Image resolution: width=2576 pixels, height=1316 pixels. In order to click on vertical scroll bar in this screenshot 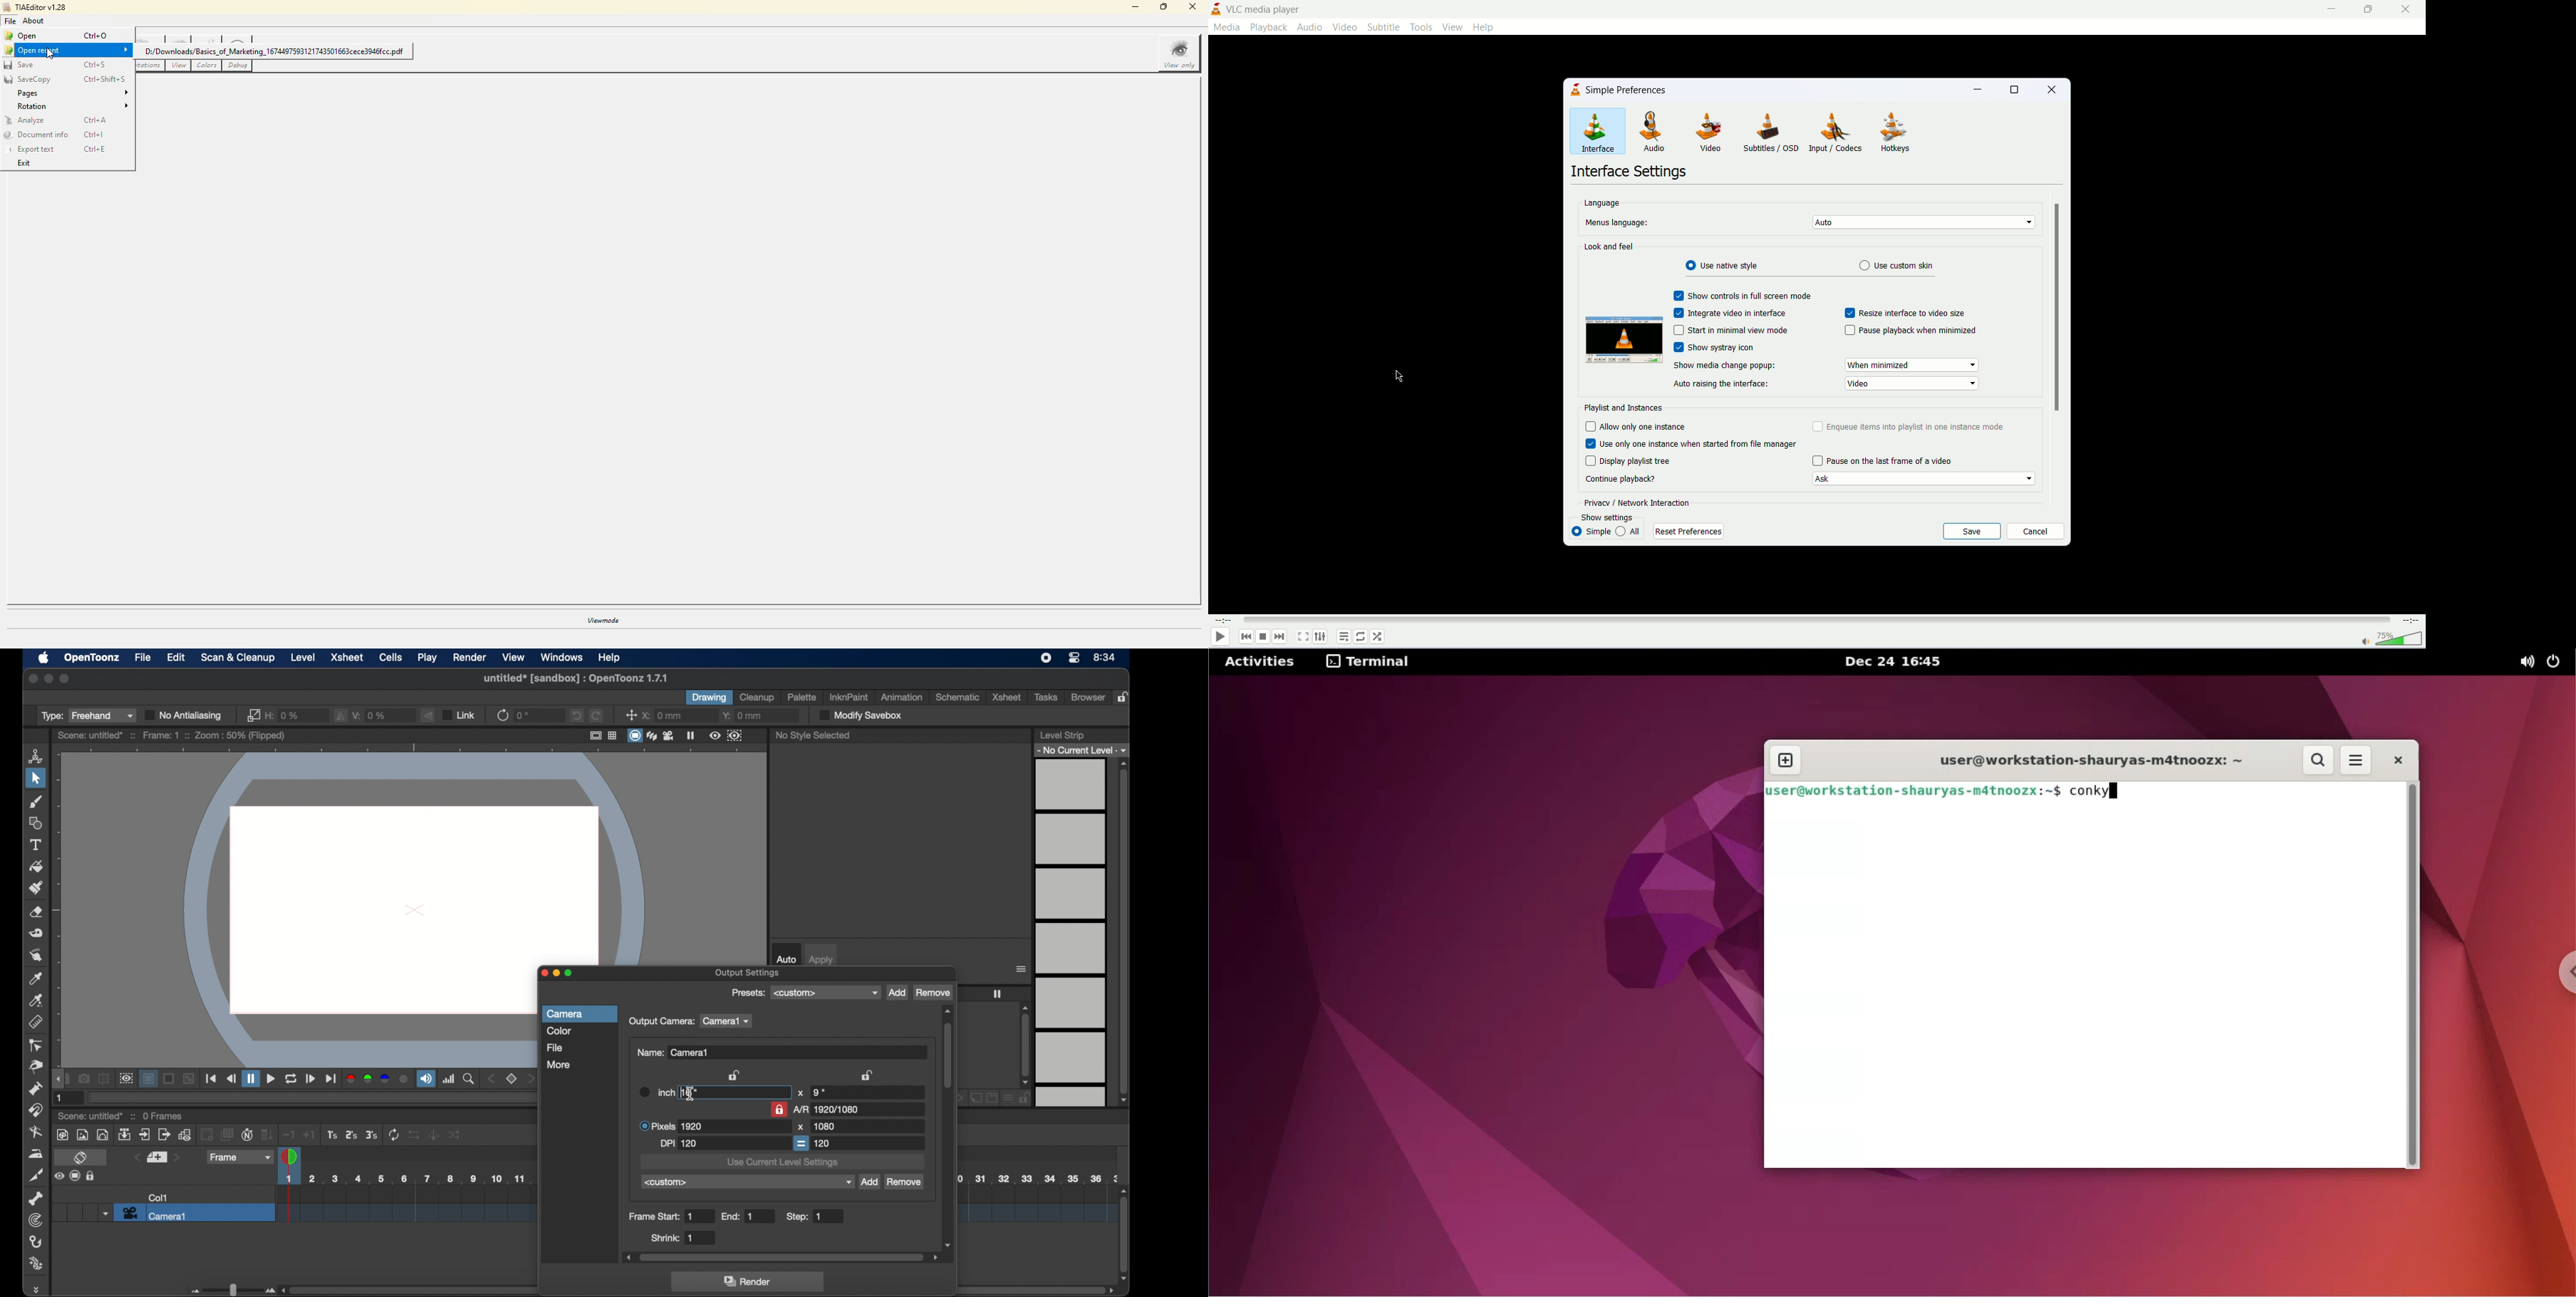, I will do `click(2058, 306)`.